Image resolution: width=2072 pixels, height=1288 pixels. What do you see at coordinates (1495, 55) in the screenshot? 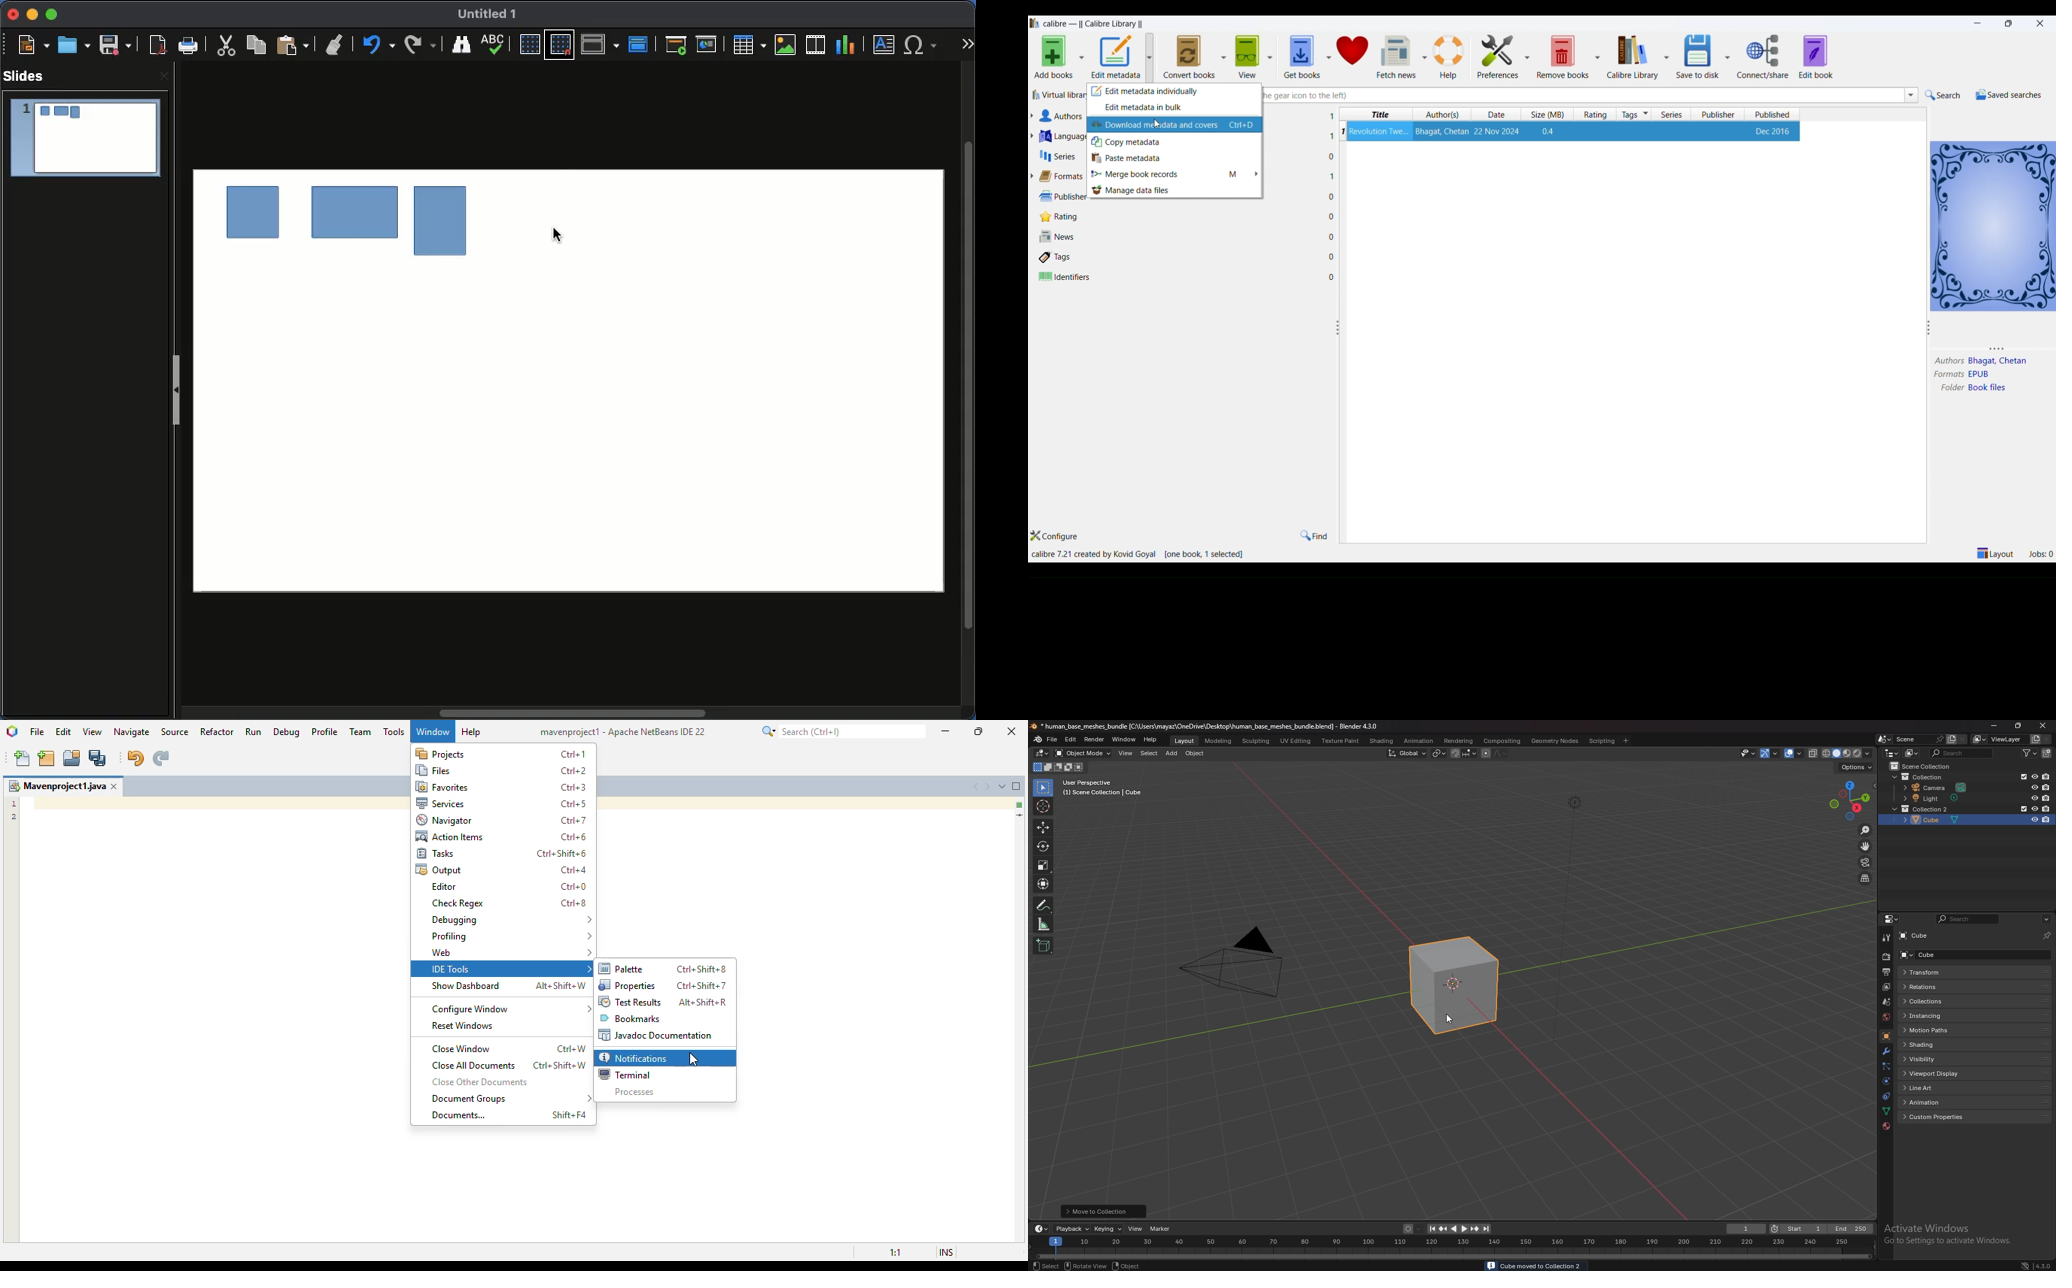
I see `preferences` at bounding box center [1495, 55].